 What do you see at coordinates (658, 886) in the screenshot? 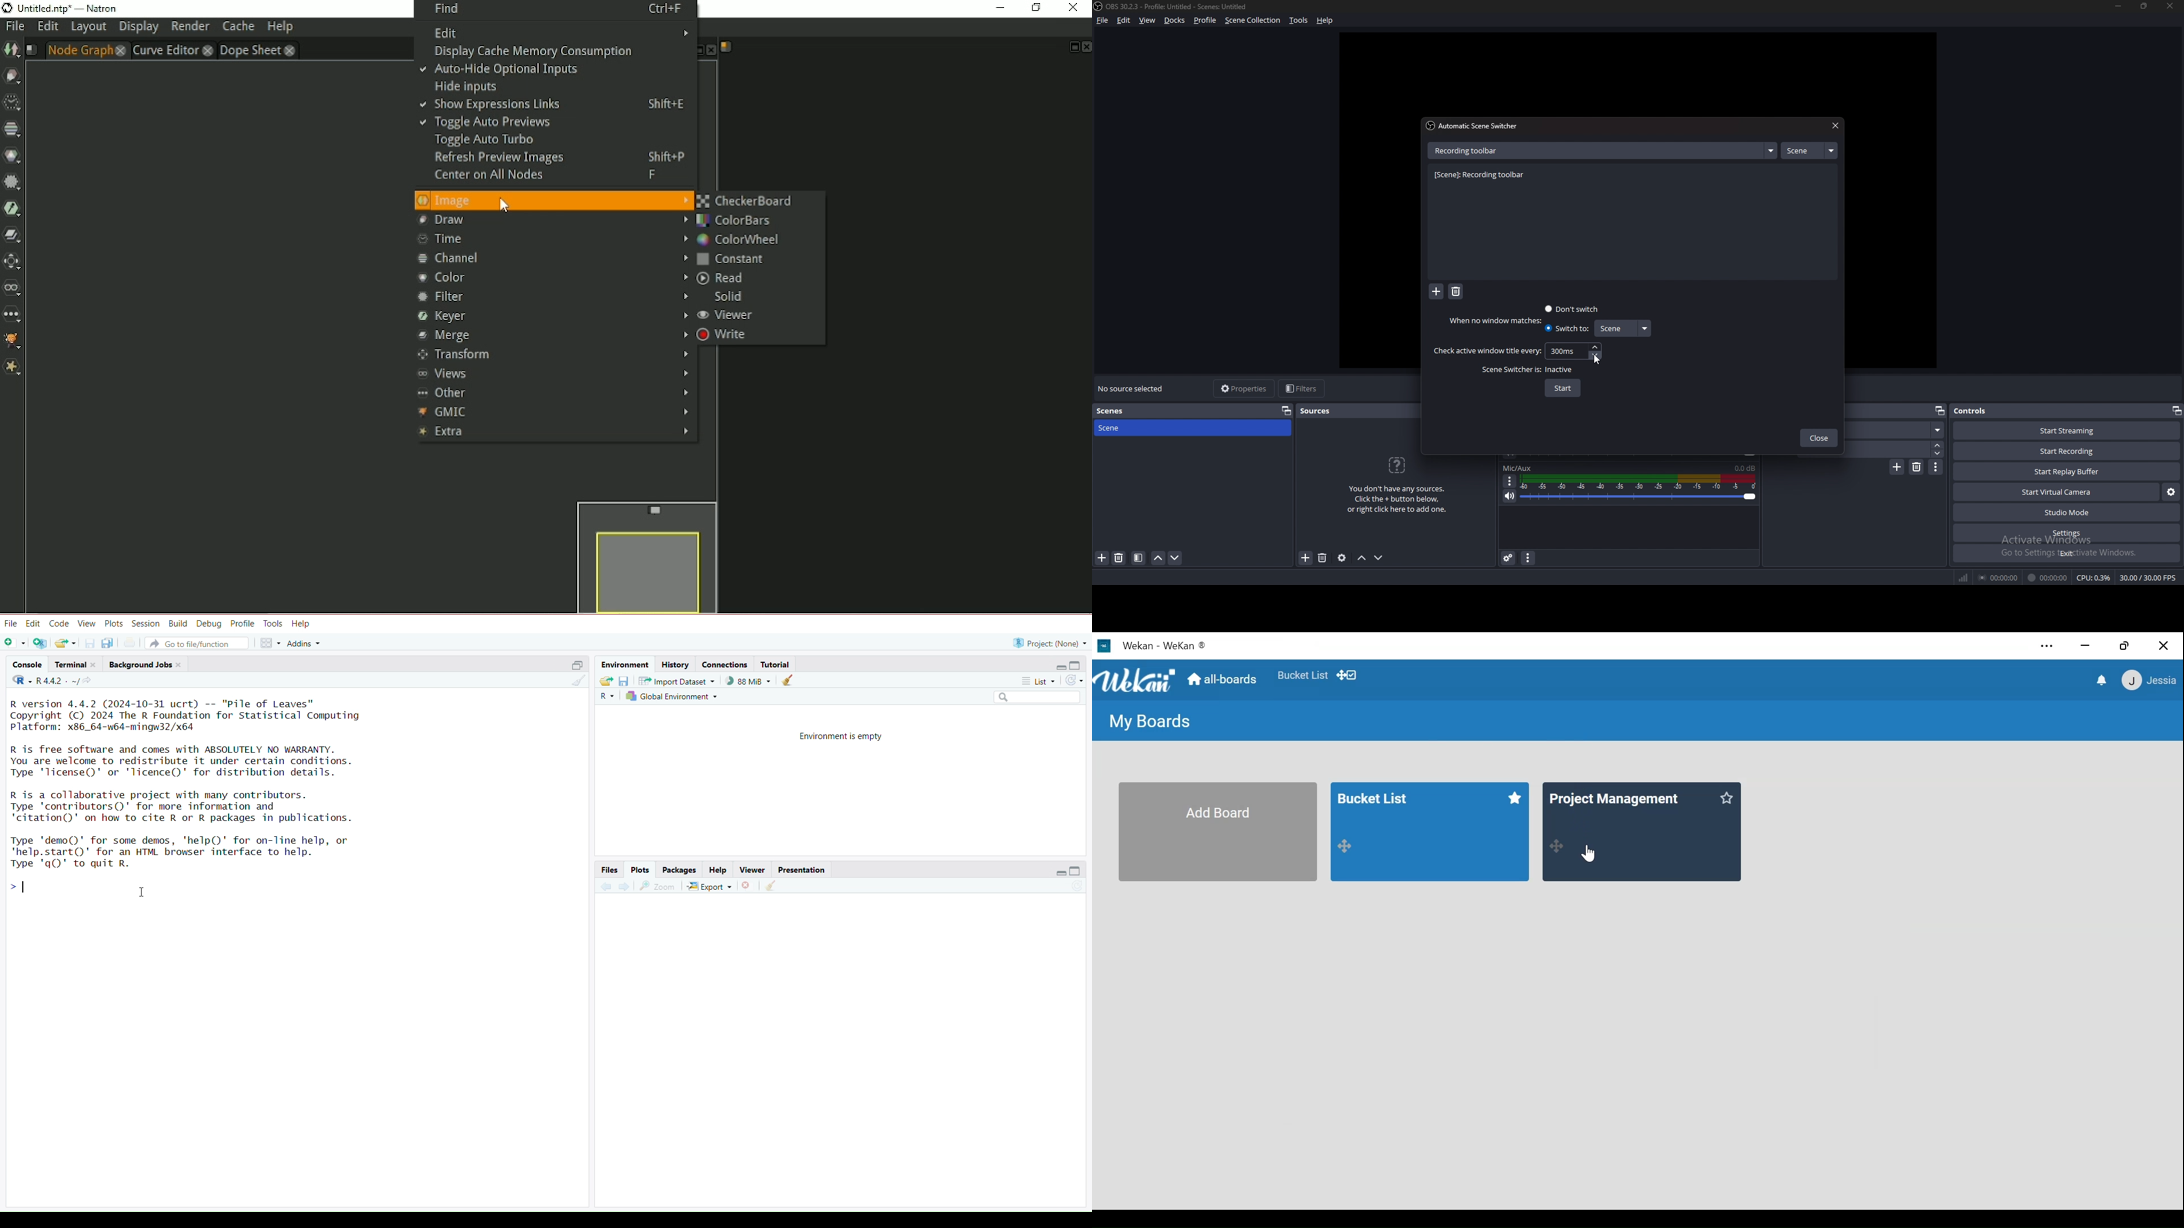
I see `Zoom` at bounding box center [658, 886].